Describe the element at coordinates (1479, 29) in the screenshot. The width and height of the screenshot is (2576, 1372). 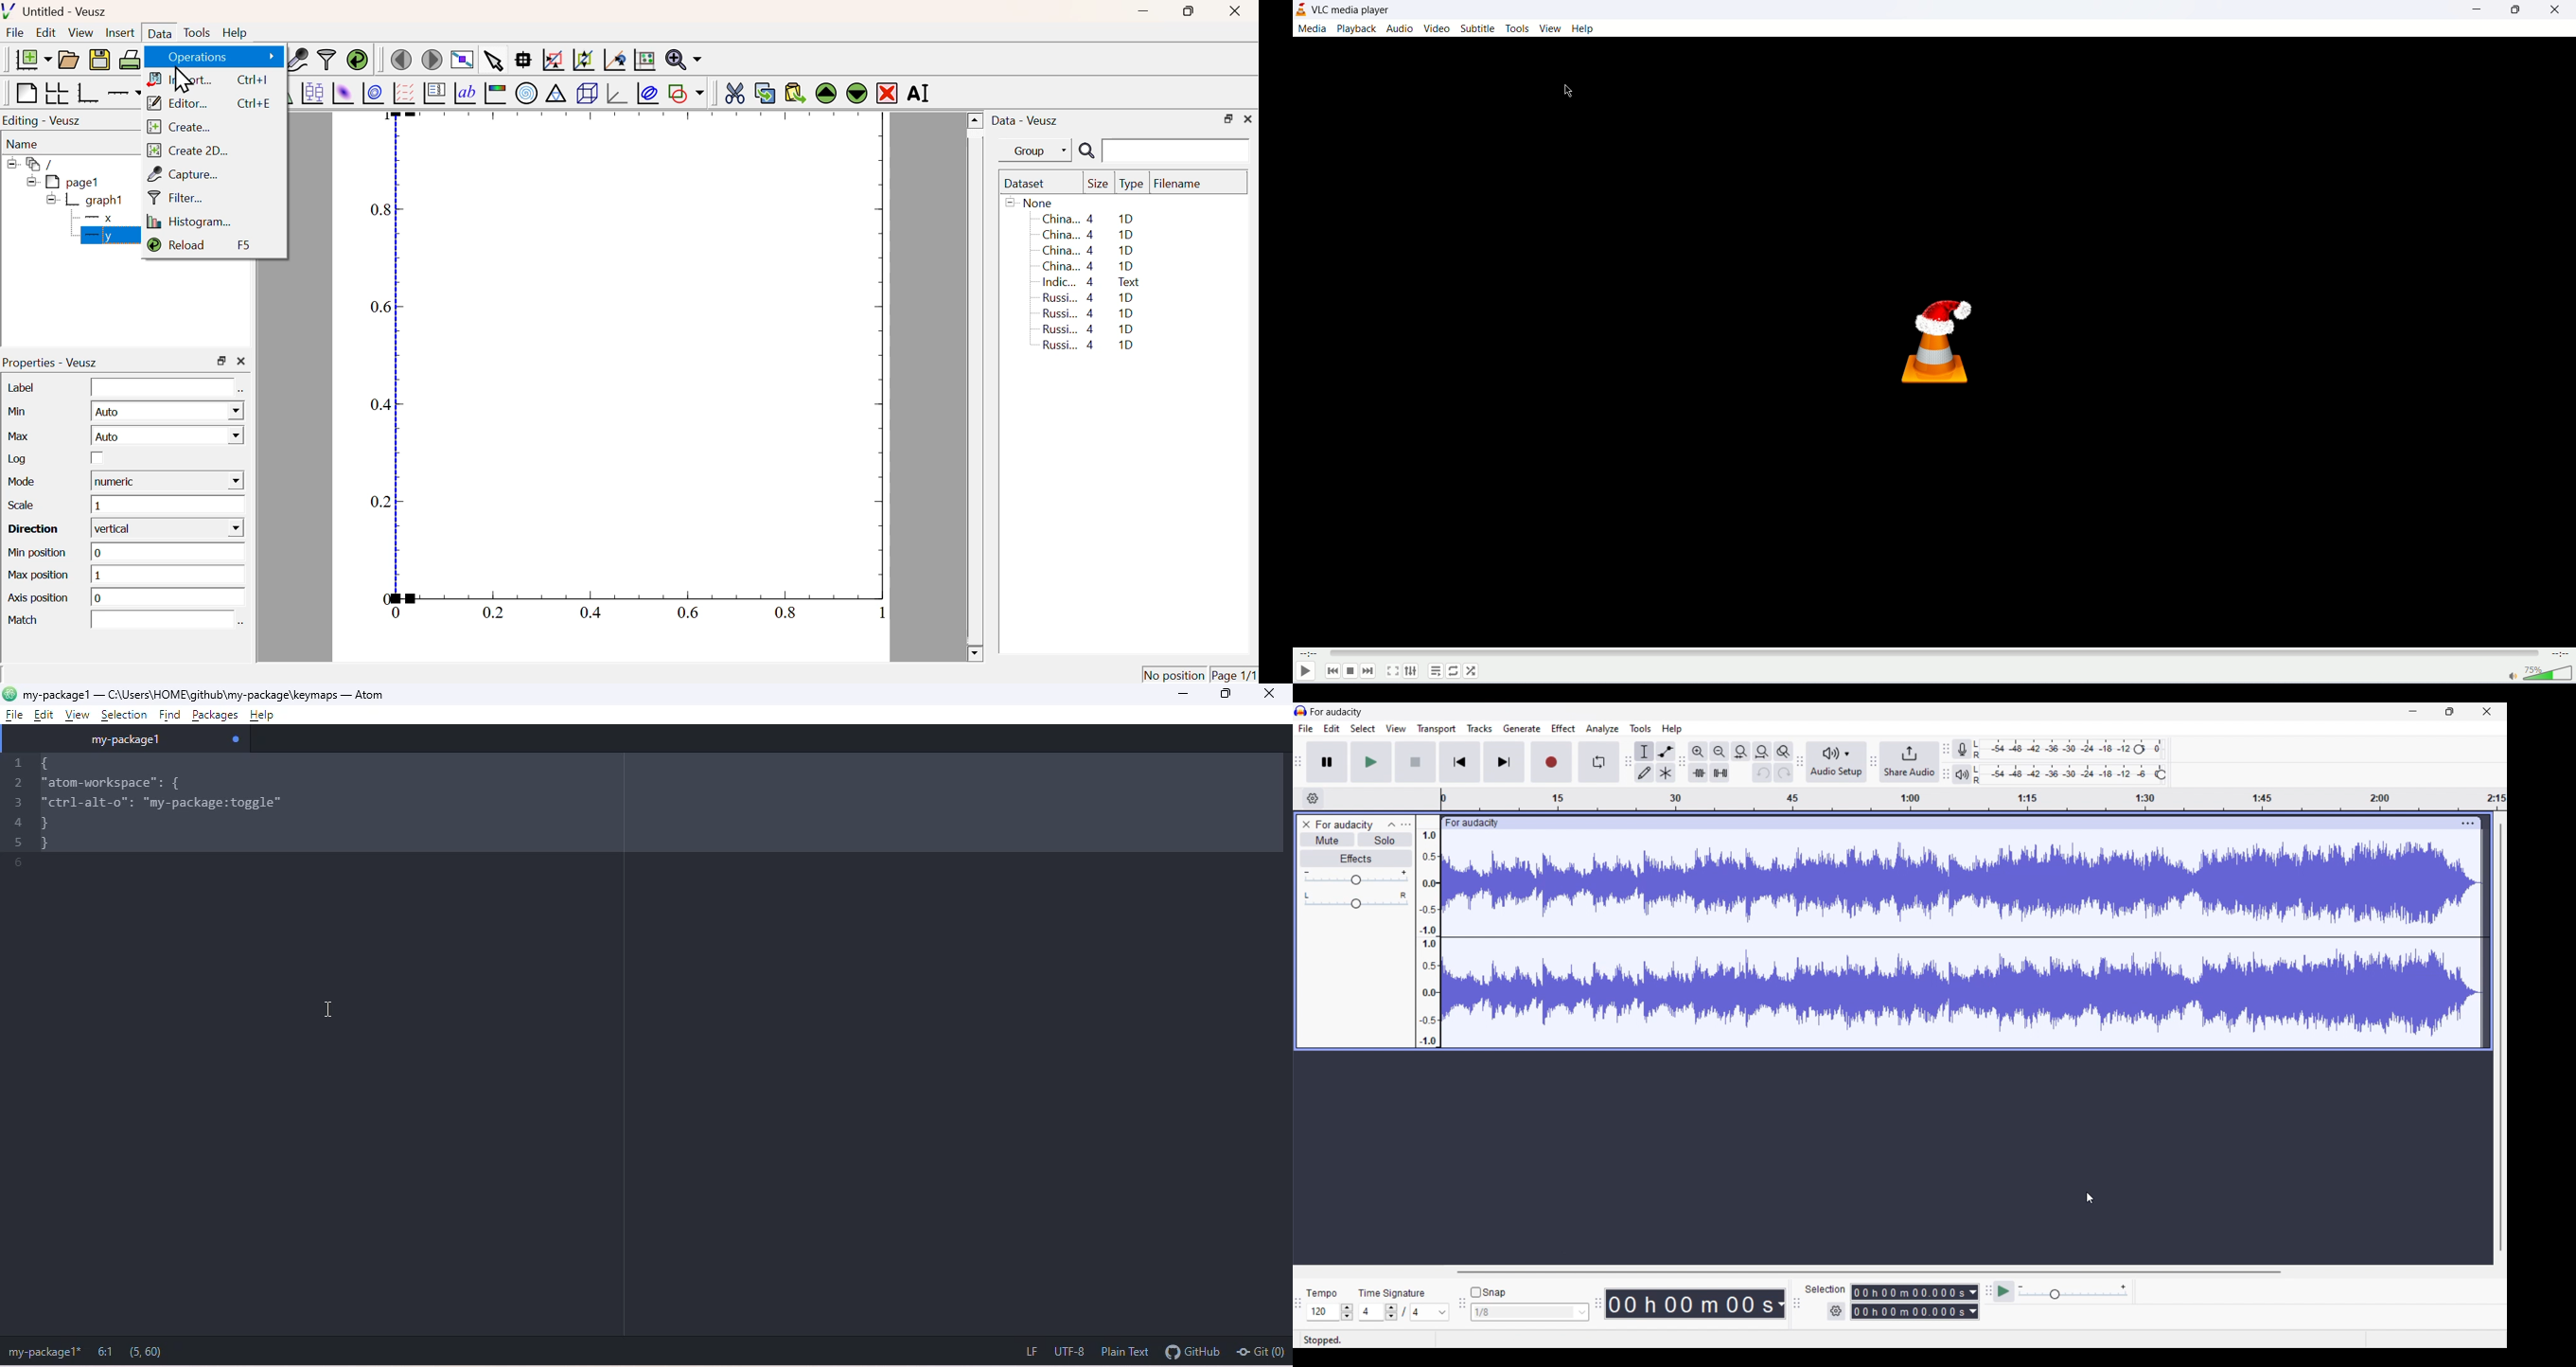
I see `subtitle` at that location.